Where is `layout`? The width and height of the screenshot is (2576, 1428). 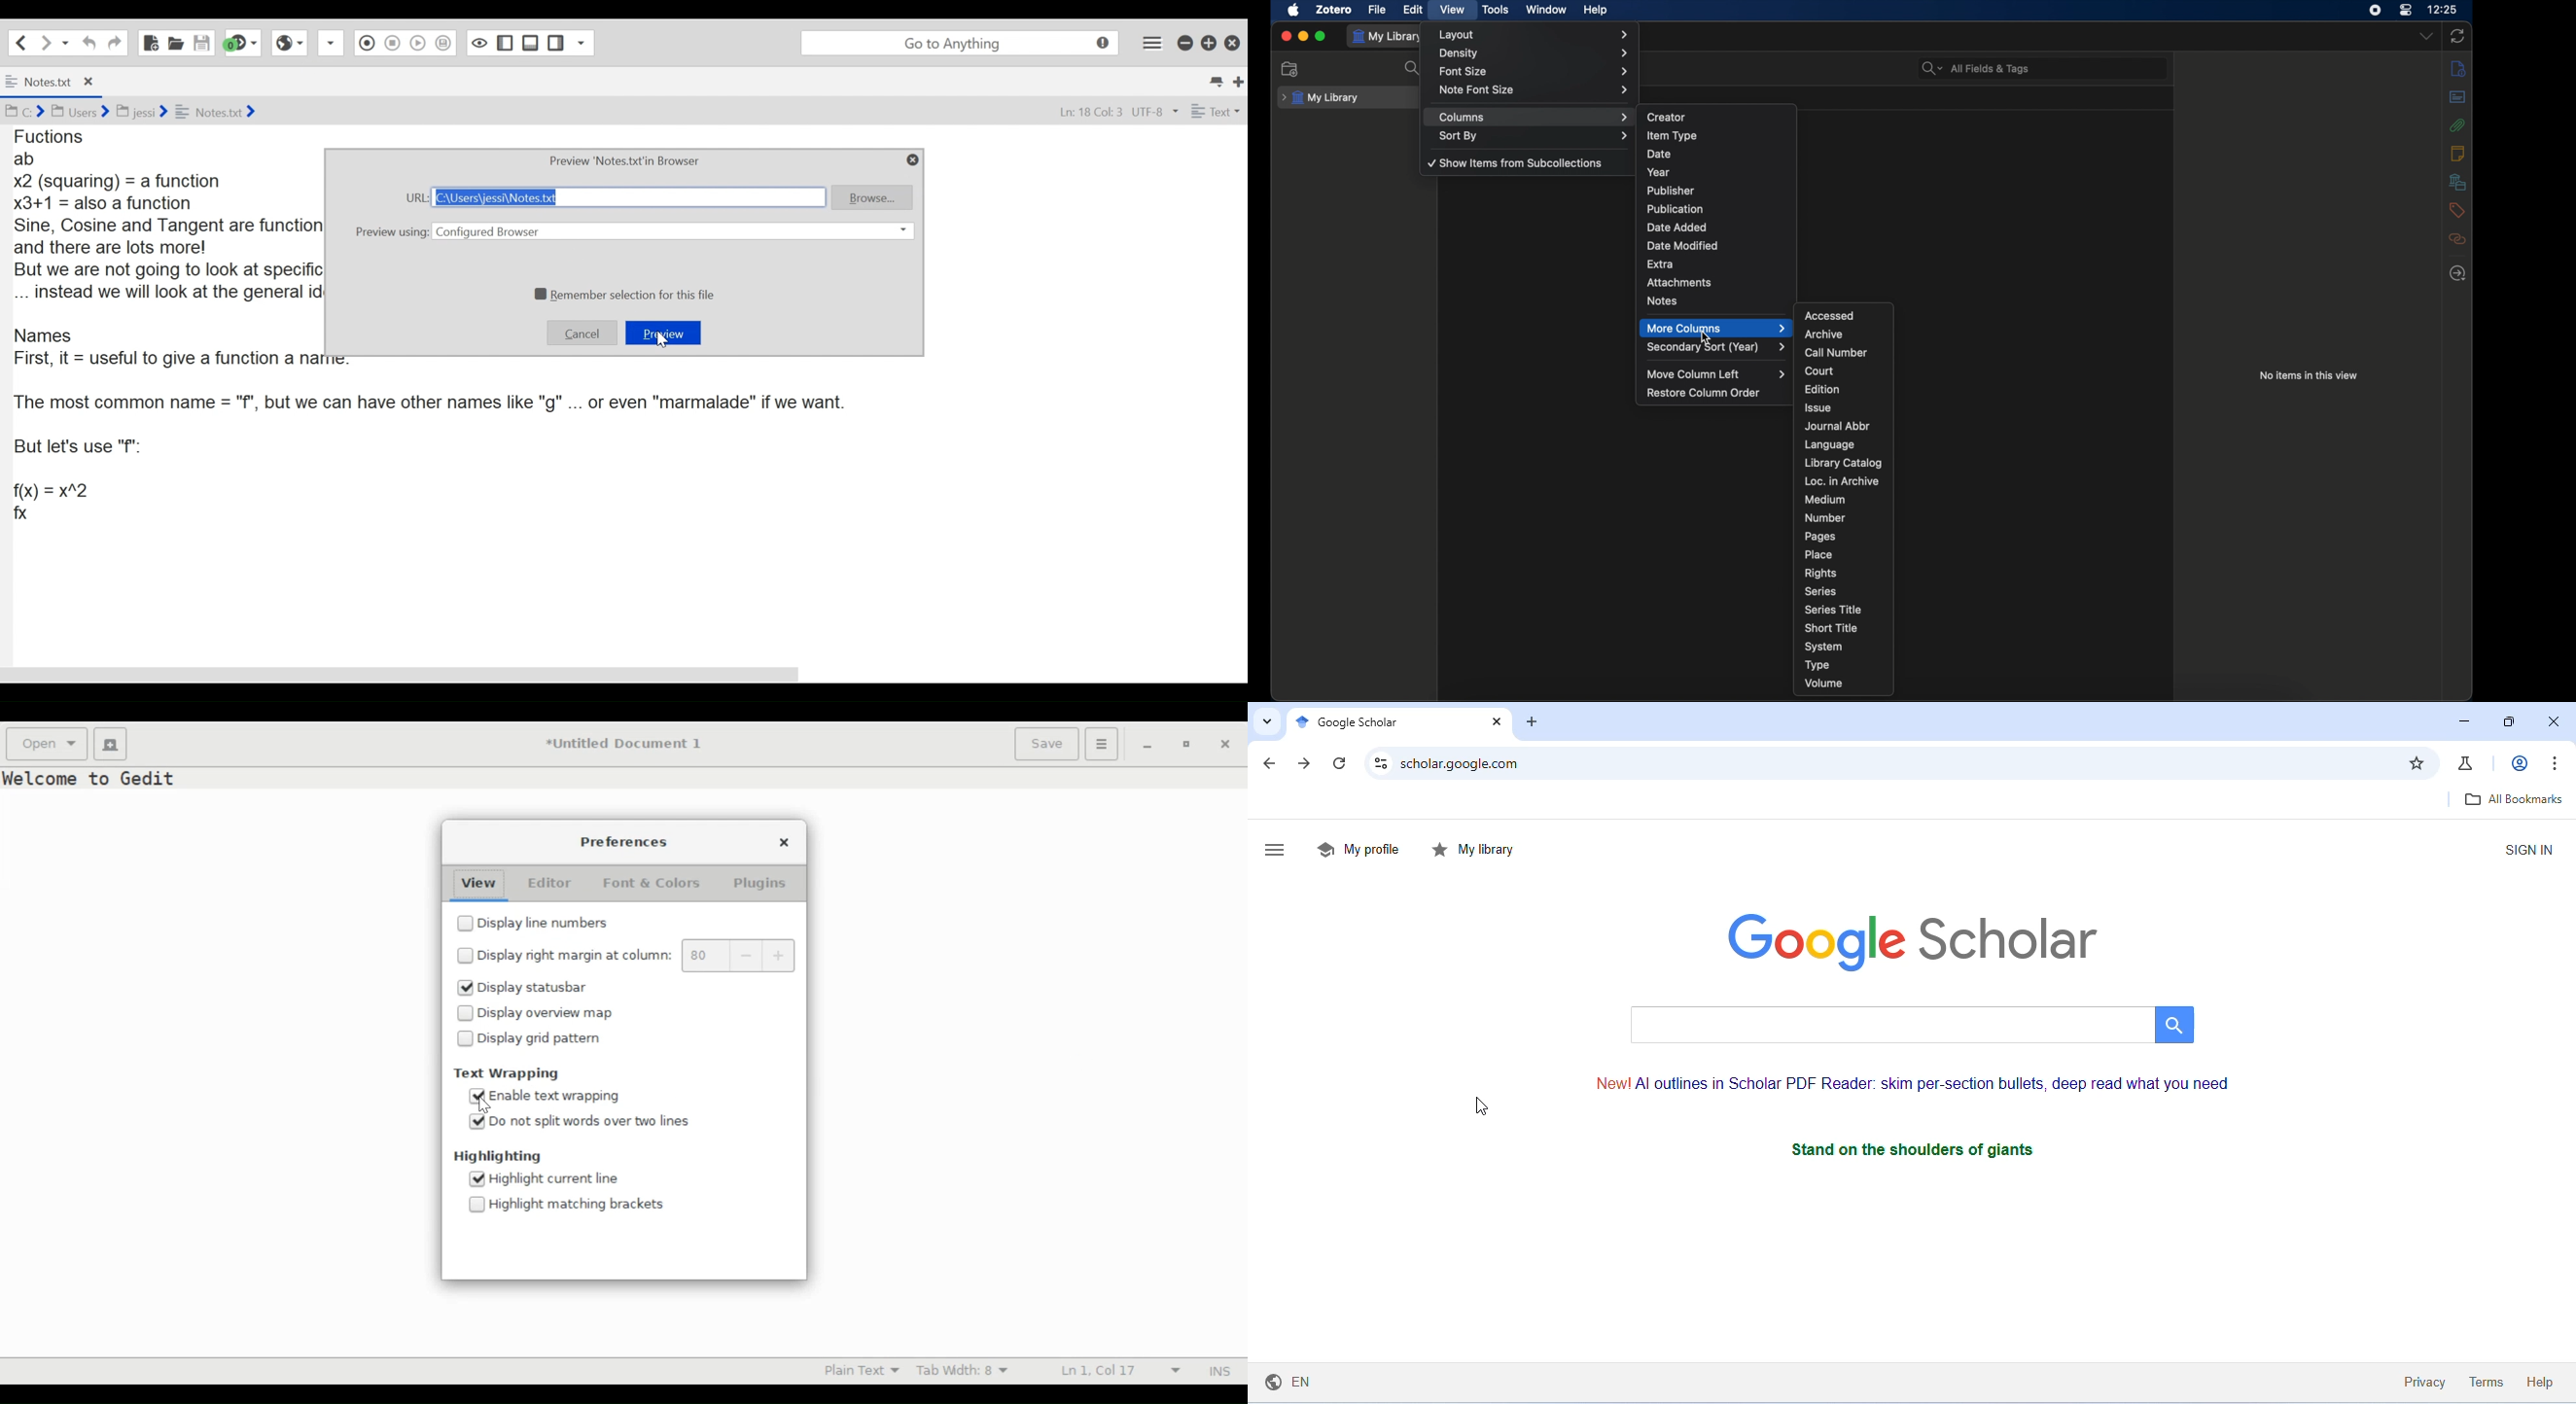
layout is located at coordinates (1533, 34).